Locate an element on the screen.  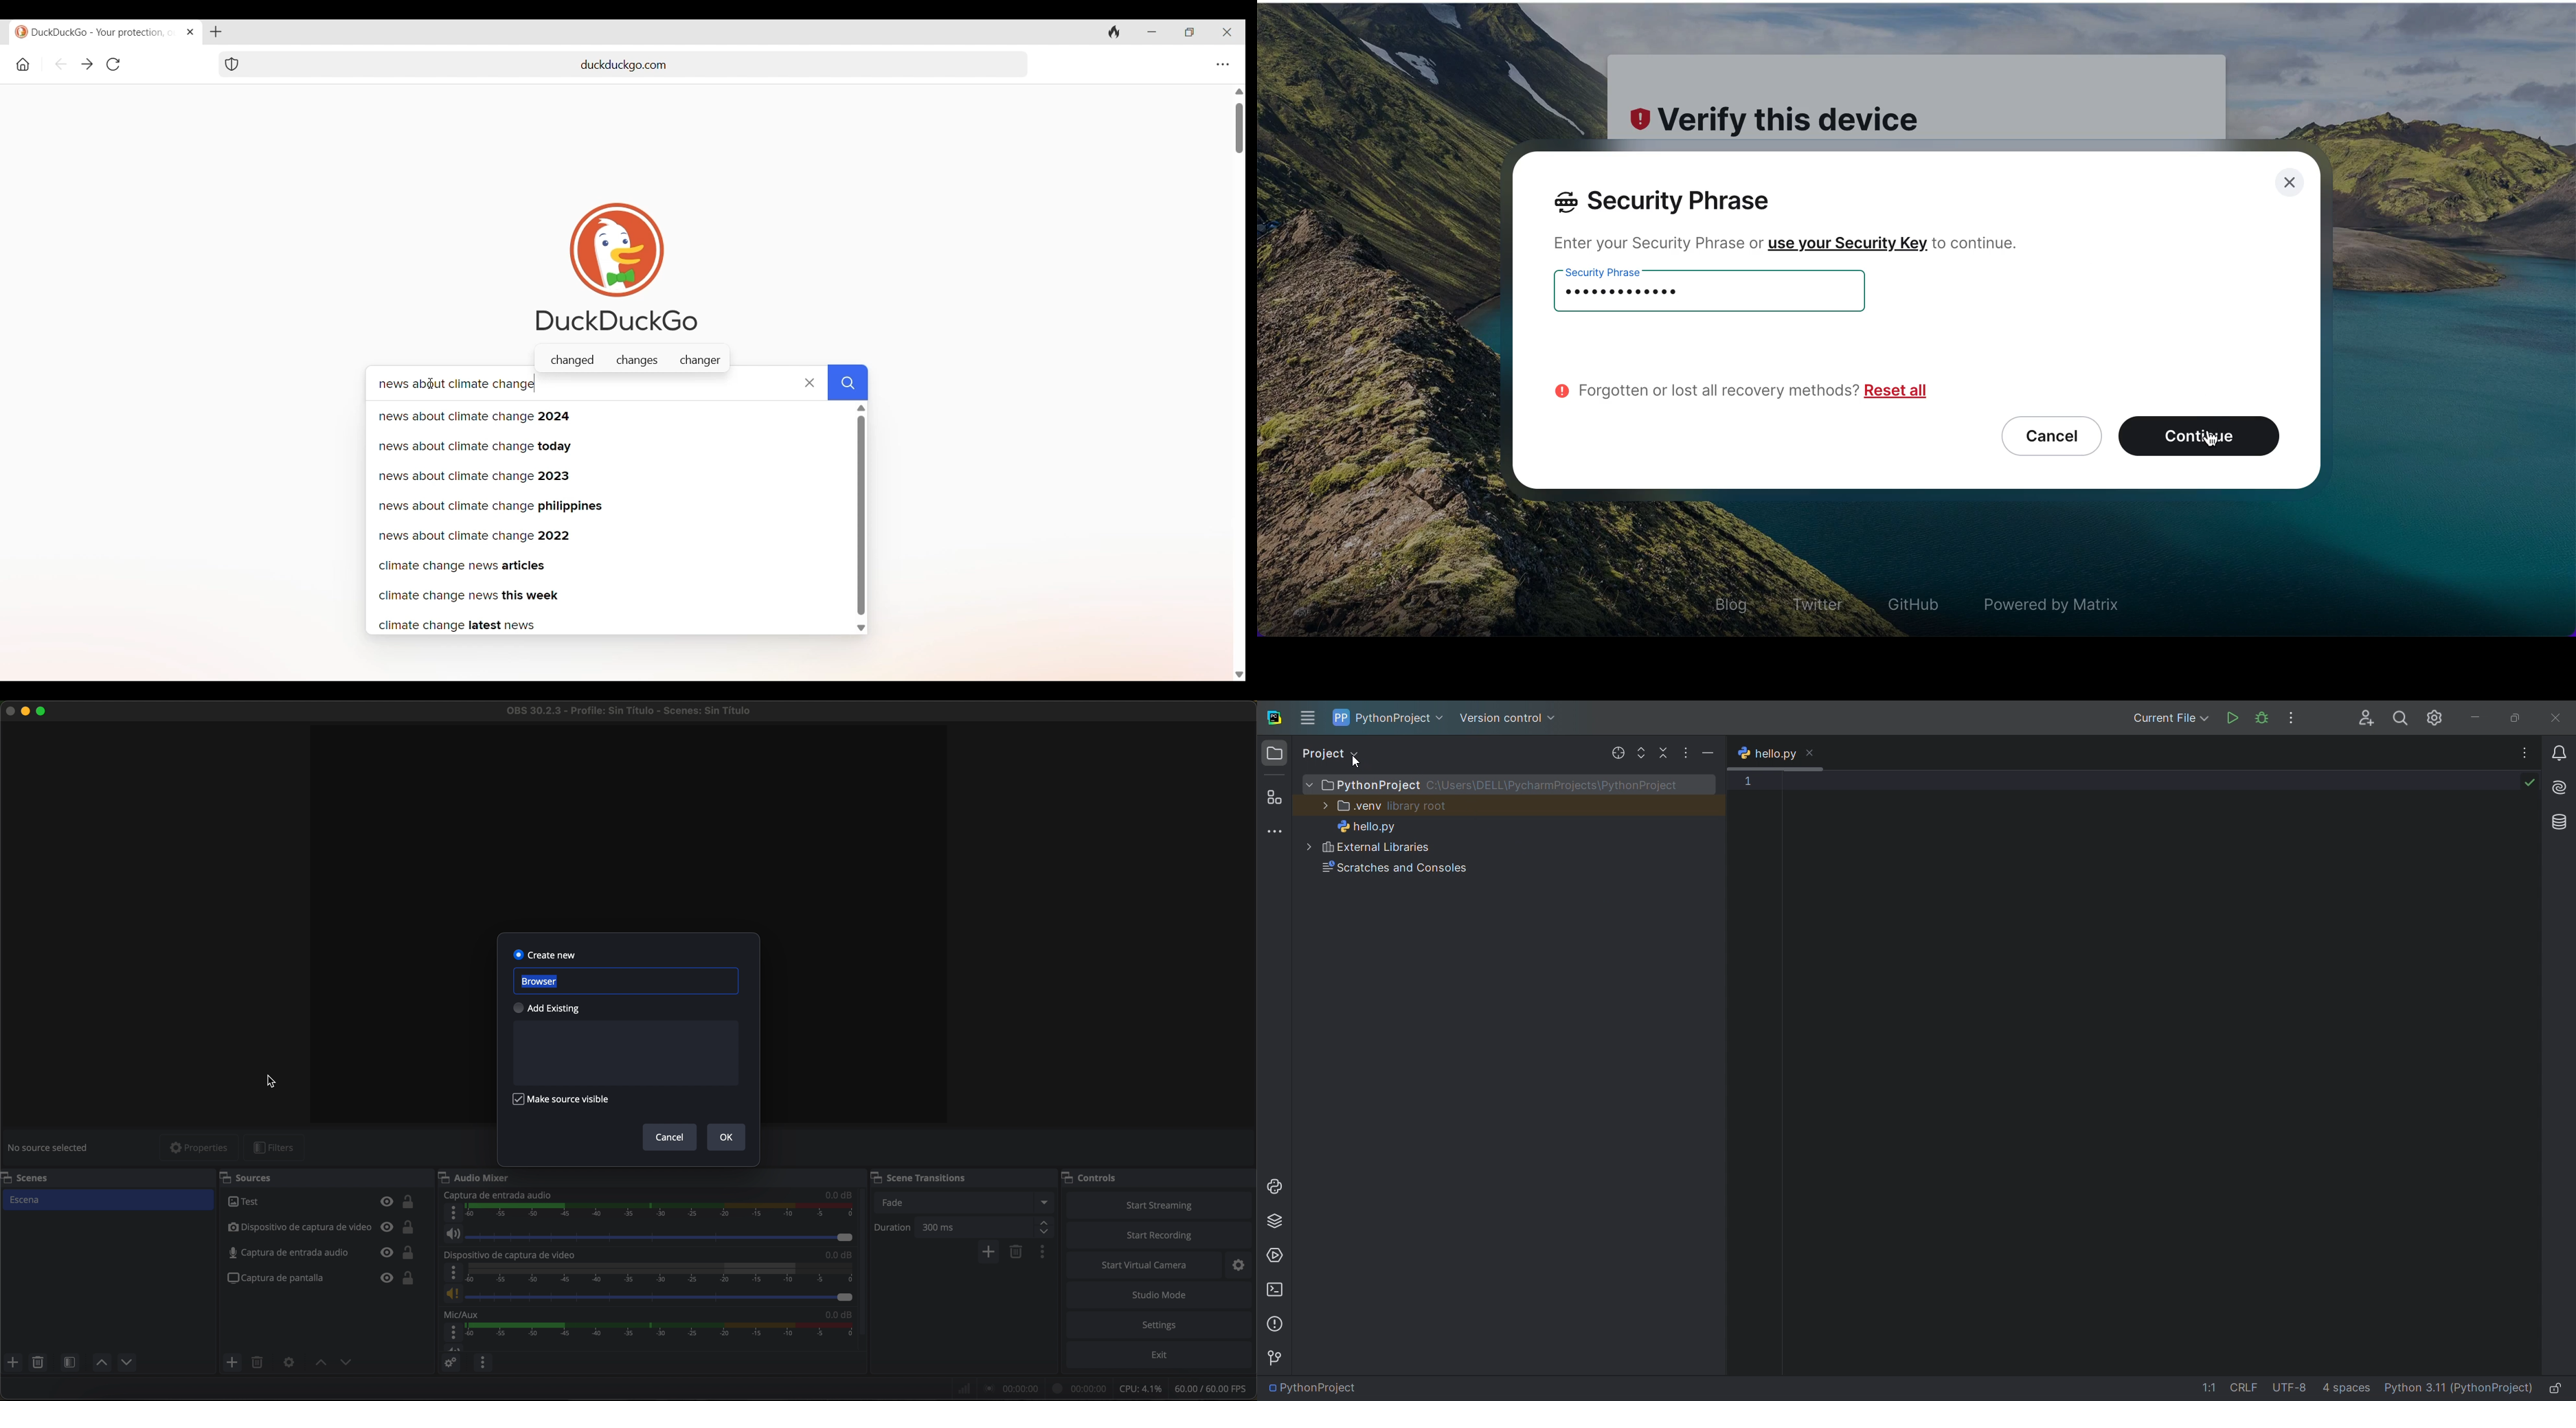
move sources up is located at coordinates (102, 1363).